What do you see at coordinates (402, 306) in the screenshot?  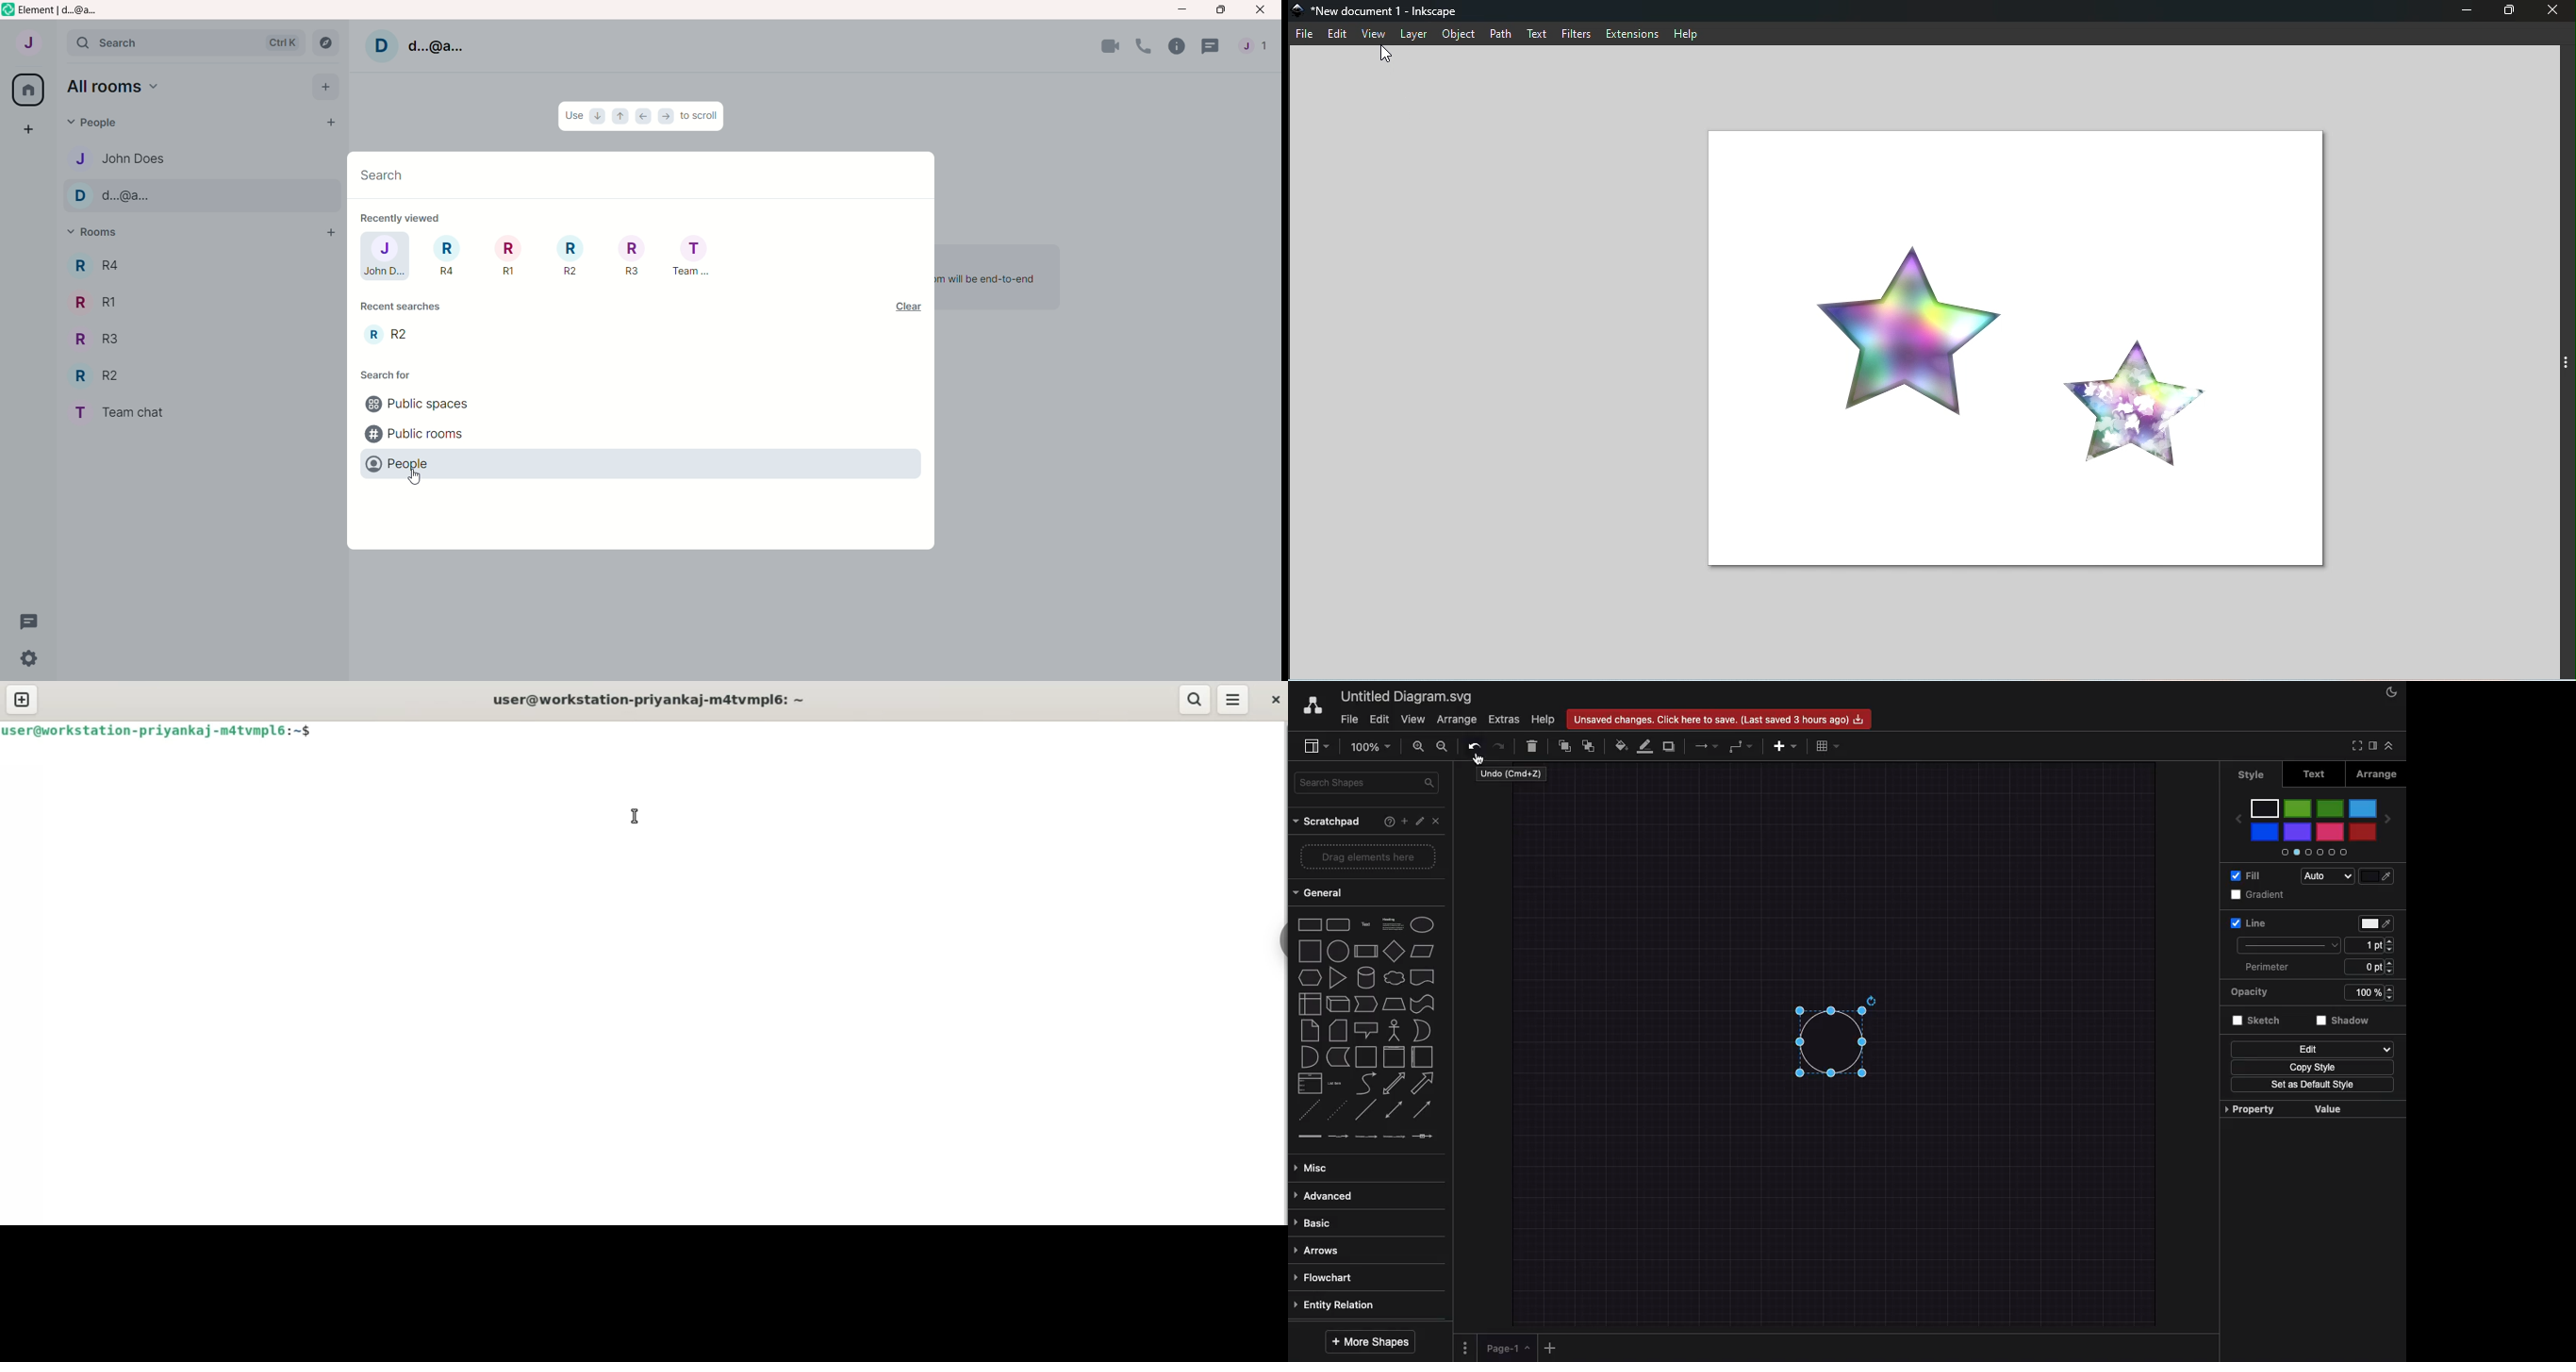 I see `Recent searches` at bounding box center [402, 306].